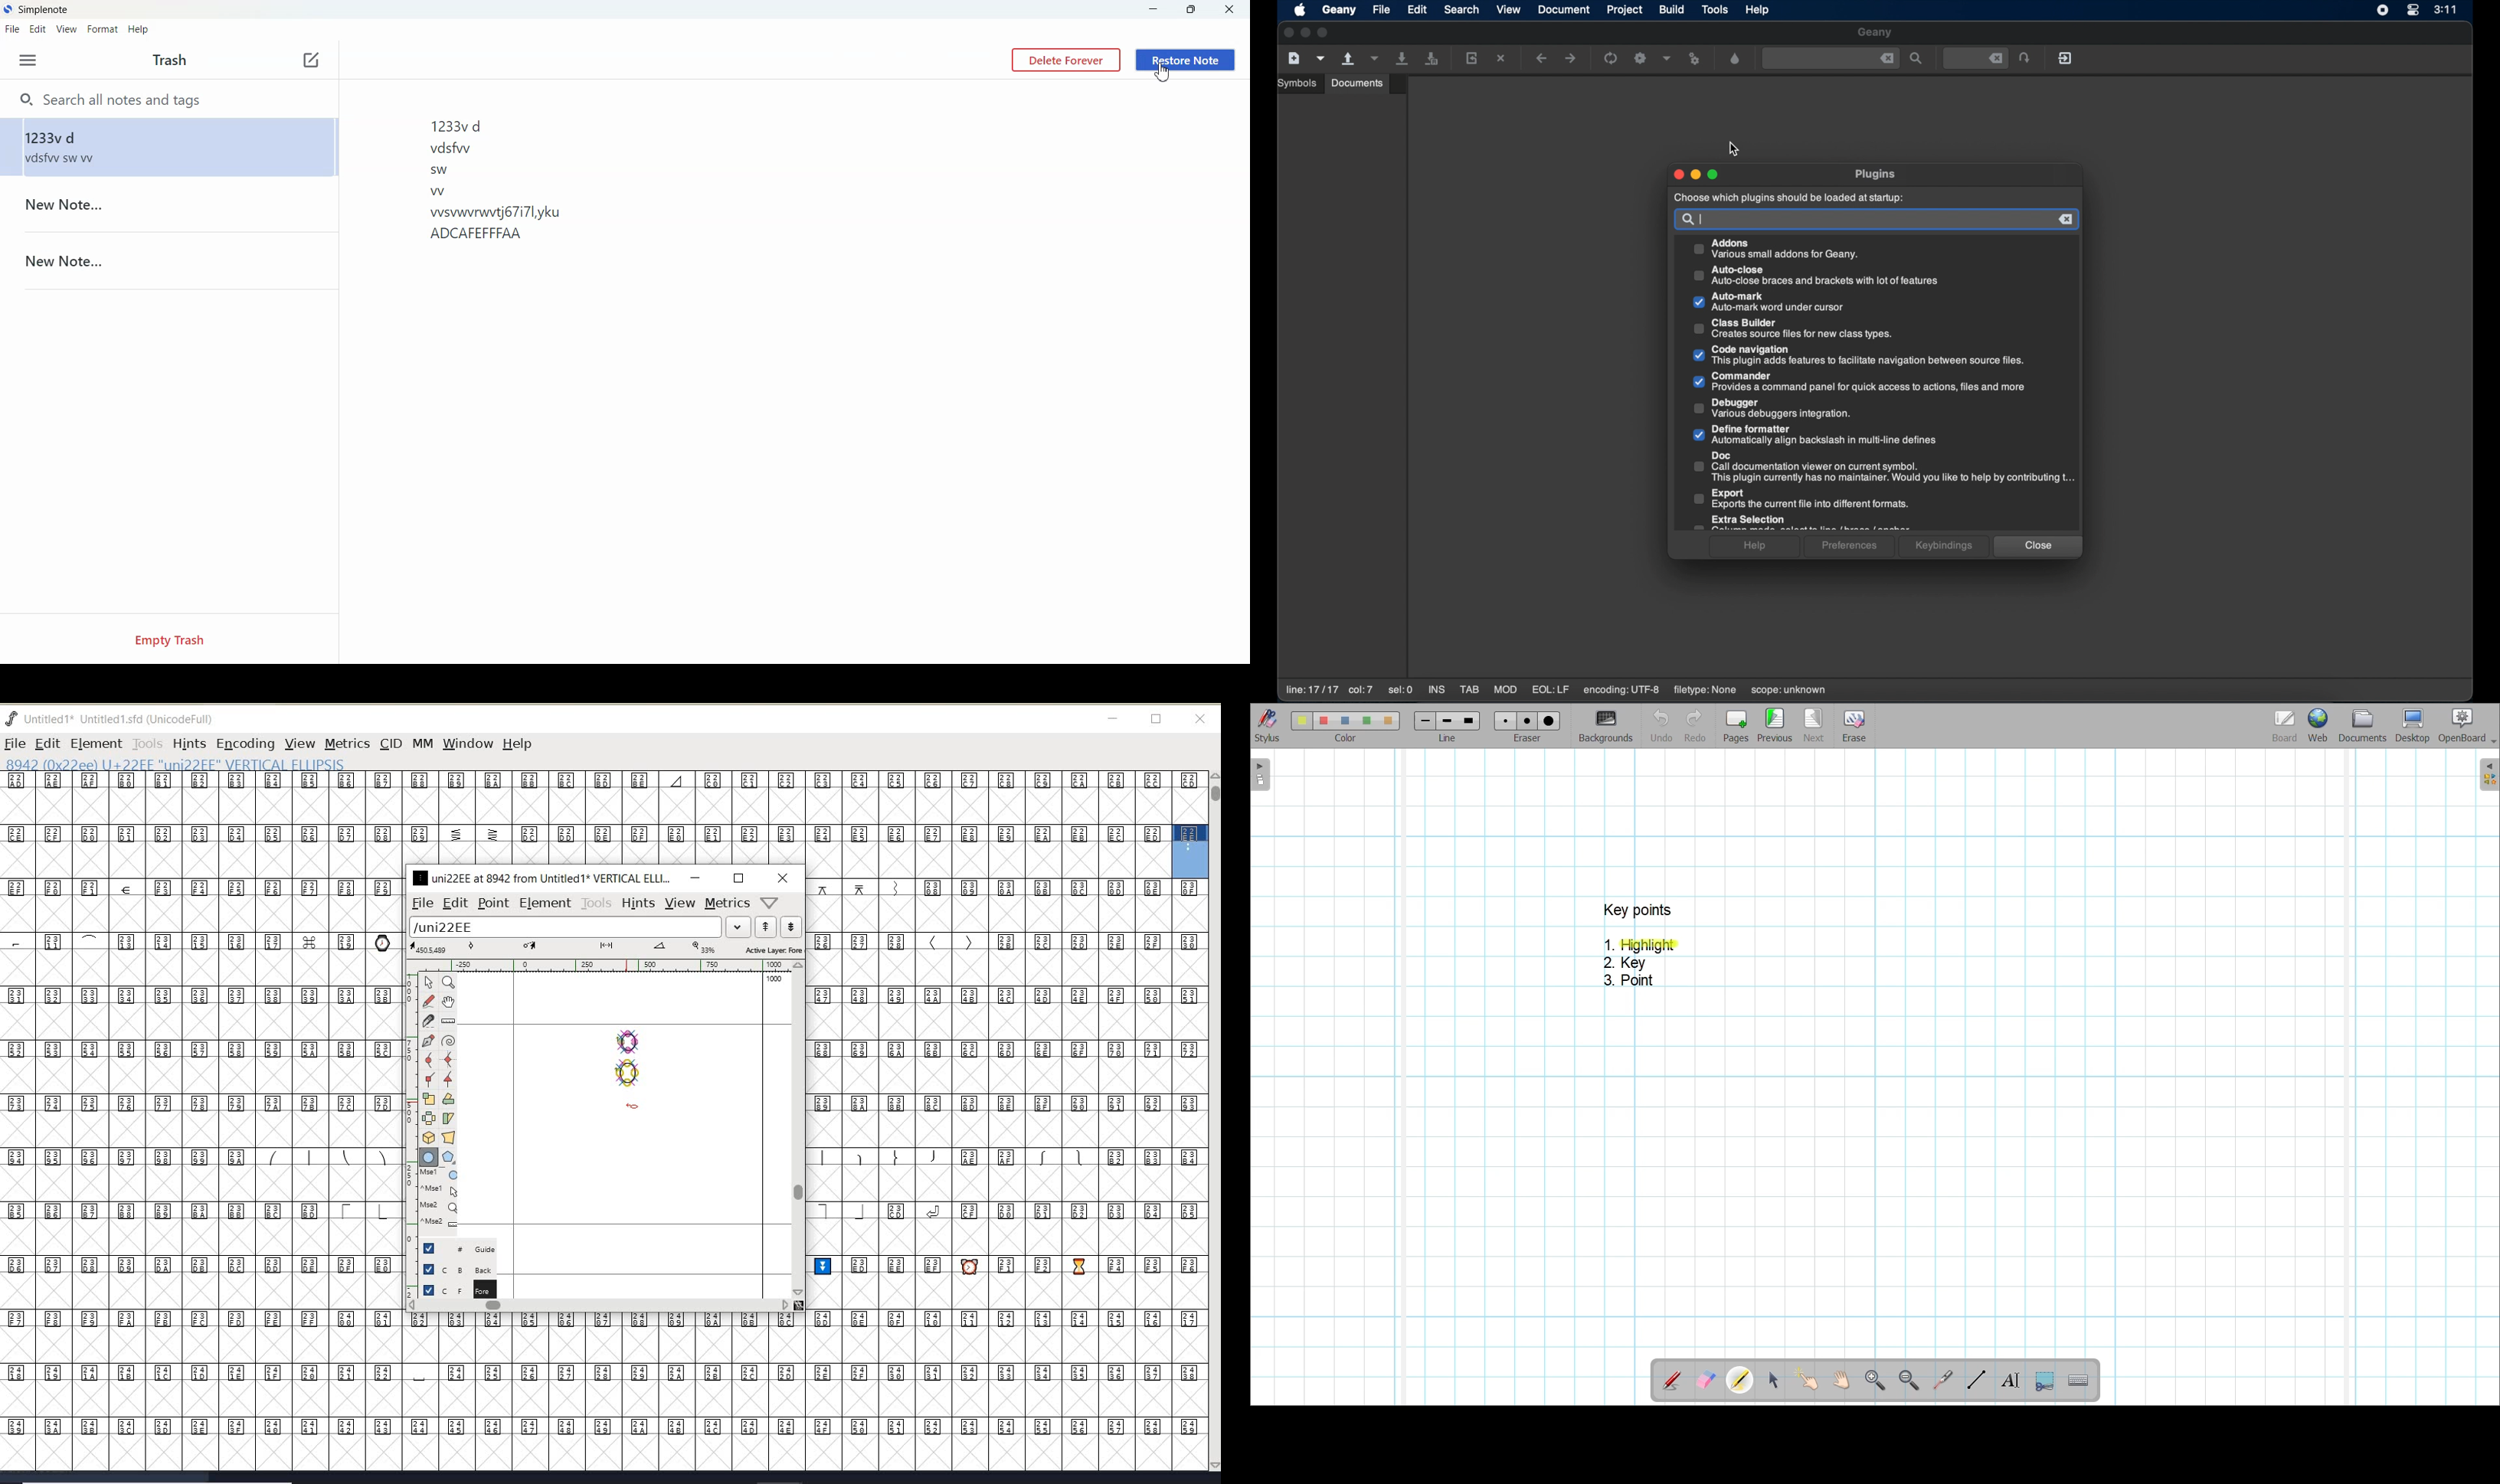  Describe the element at coordinates (1944, 546) in the screenshot. I see `keybindings` at that location.